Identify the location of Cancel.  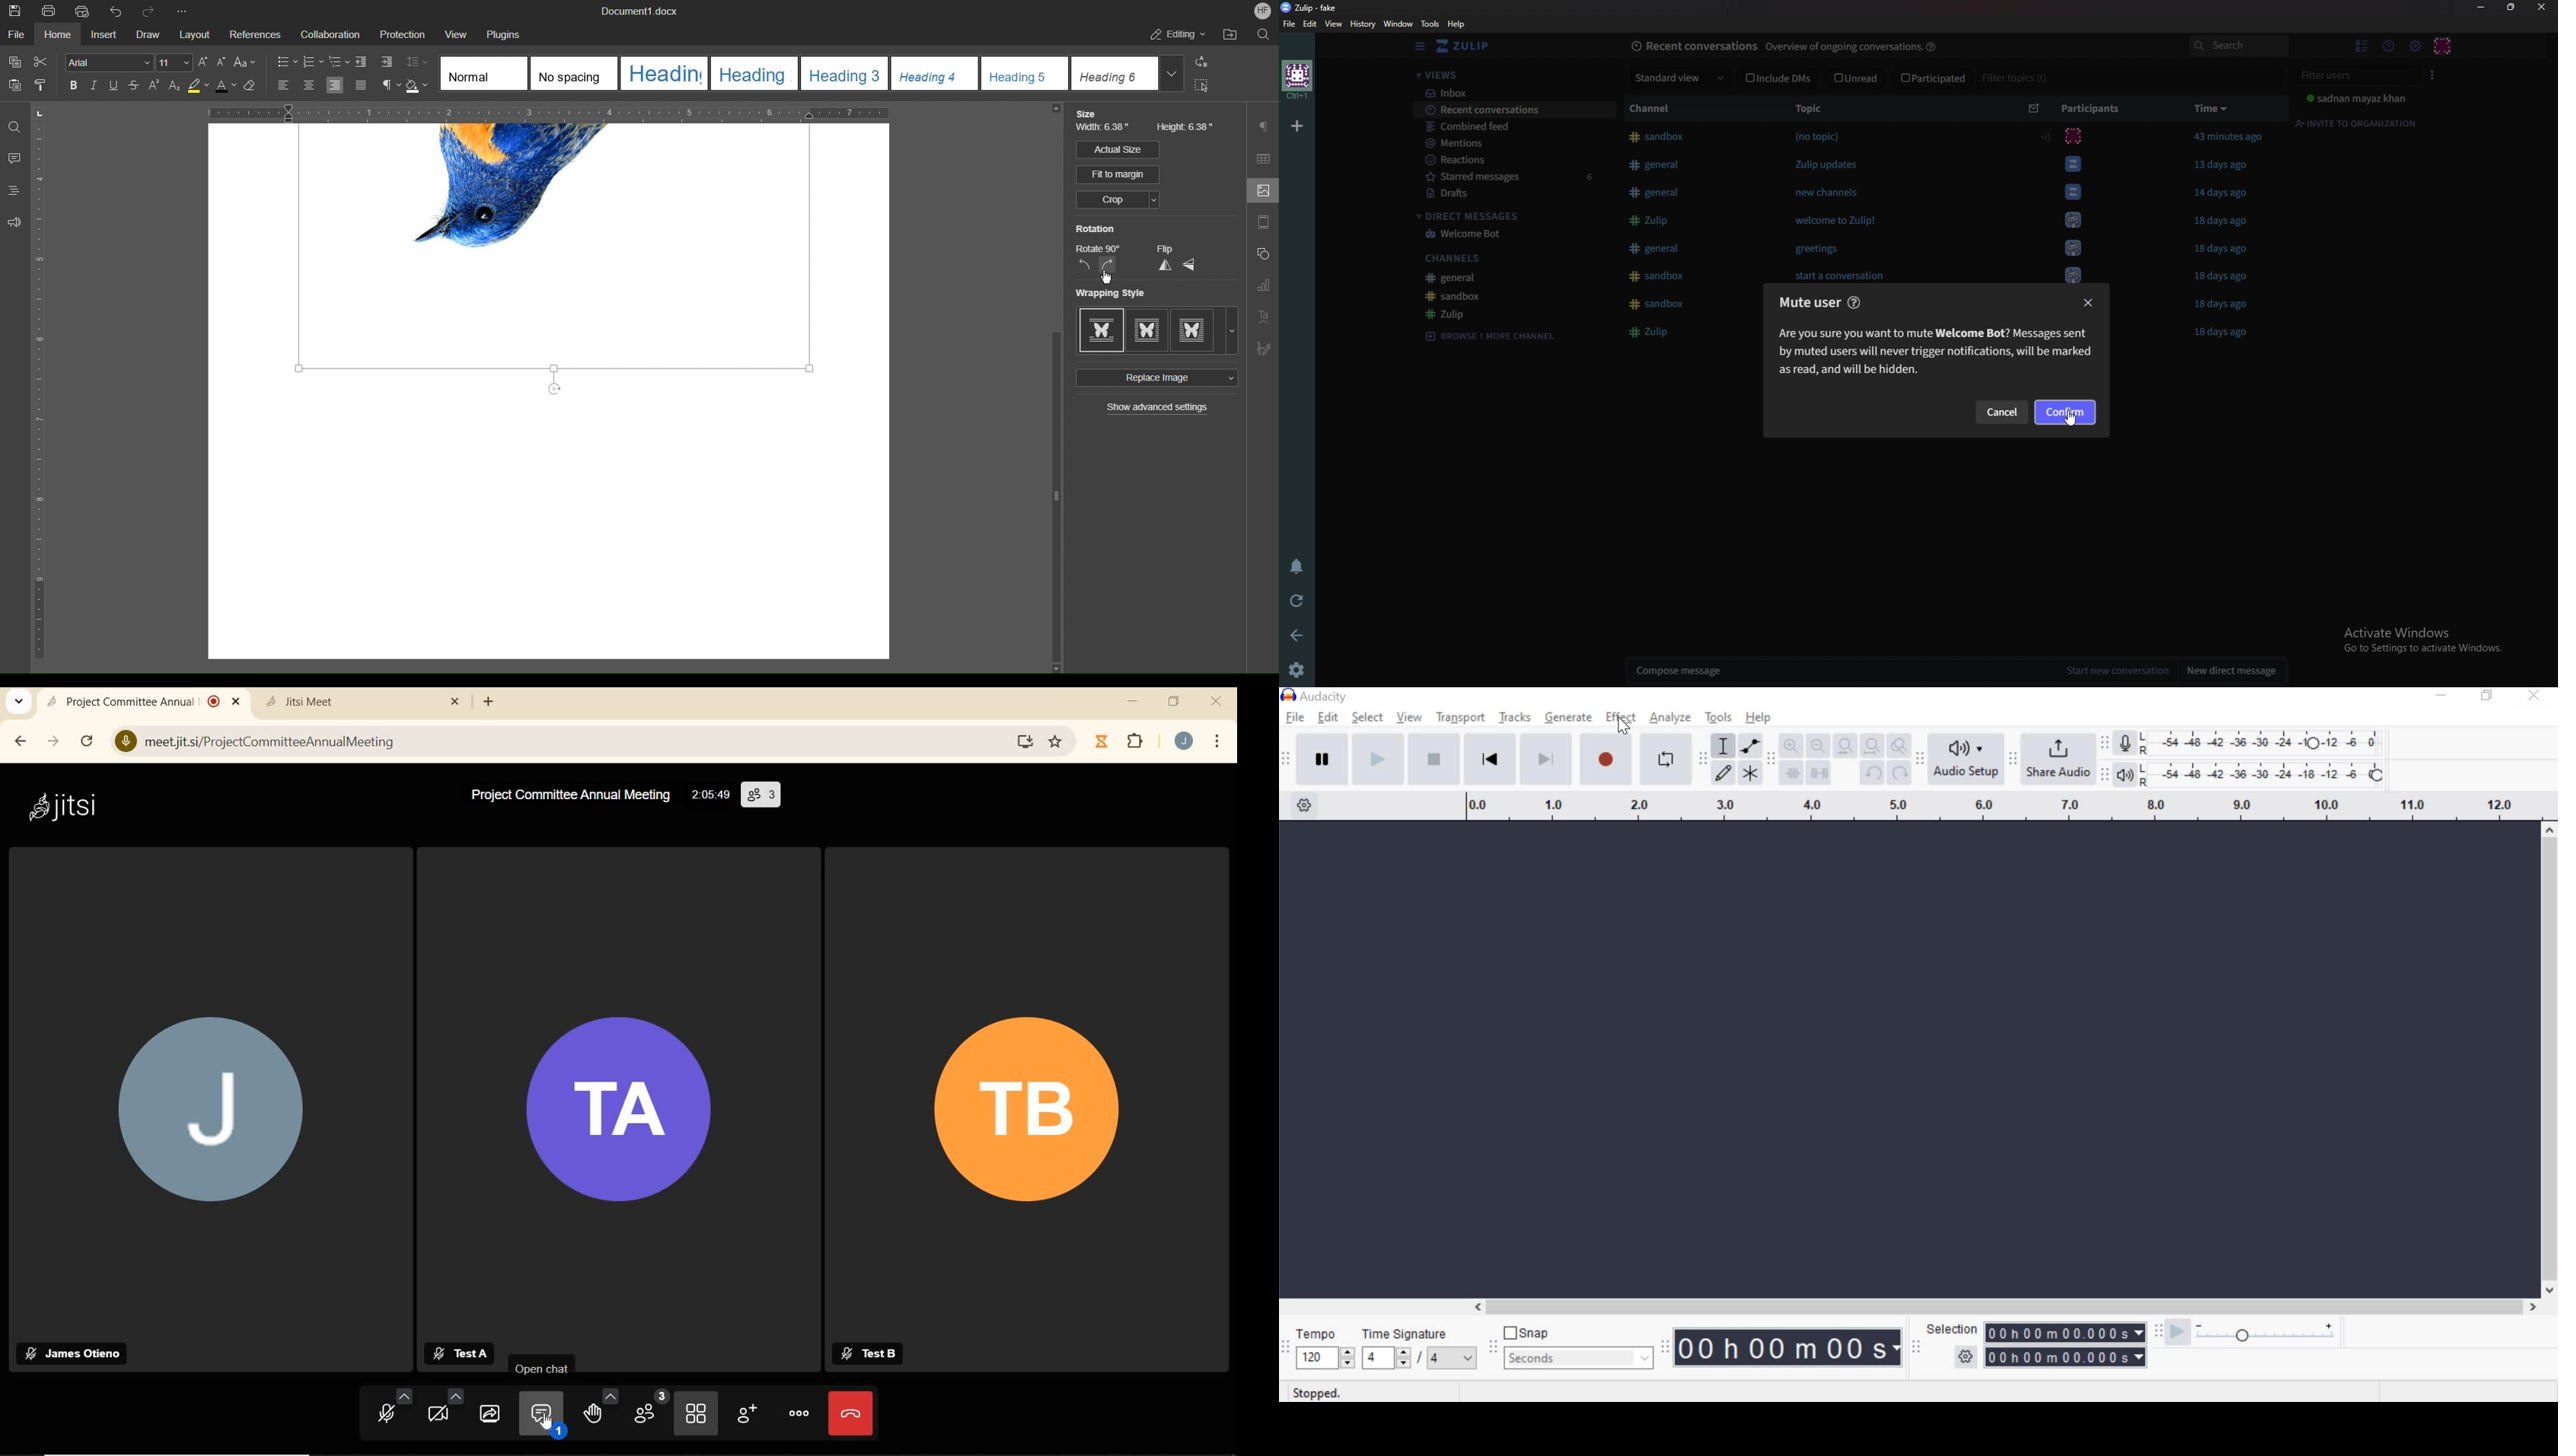
(2001, 413).